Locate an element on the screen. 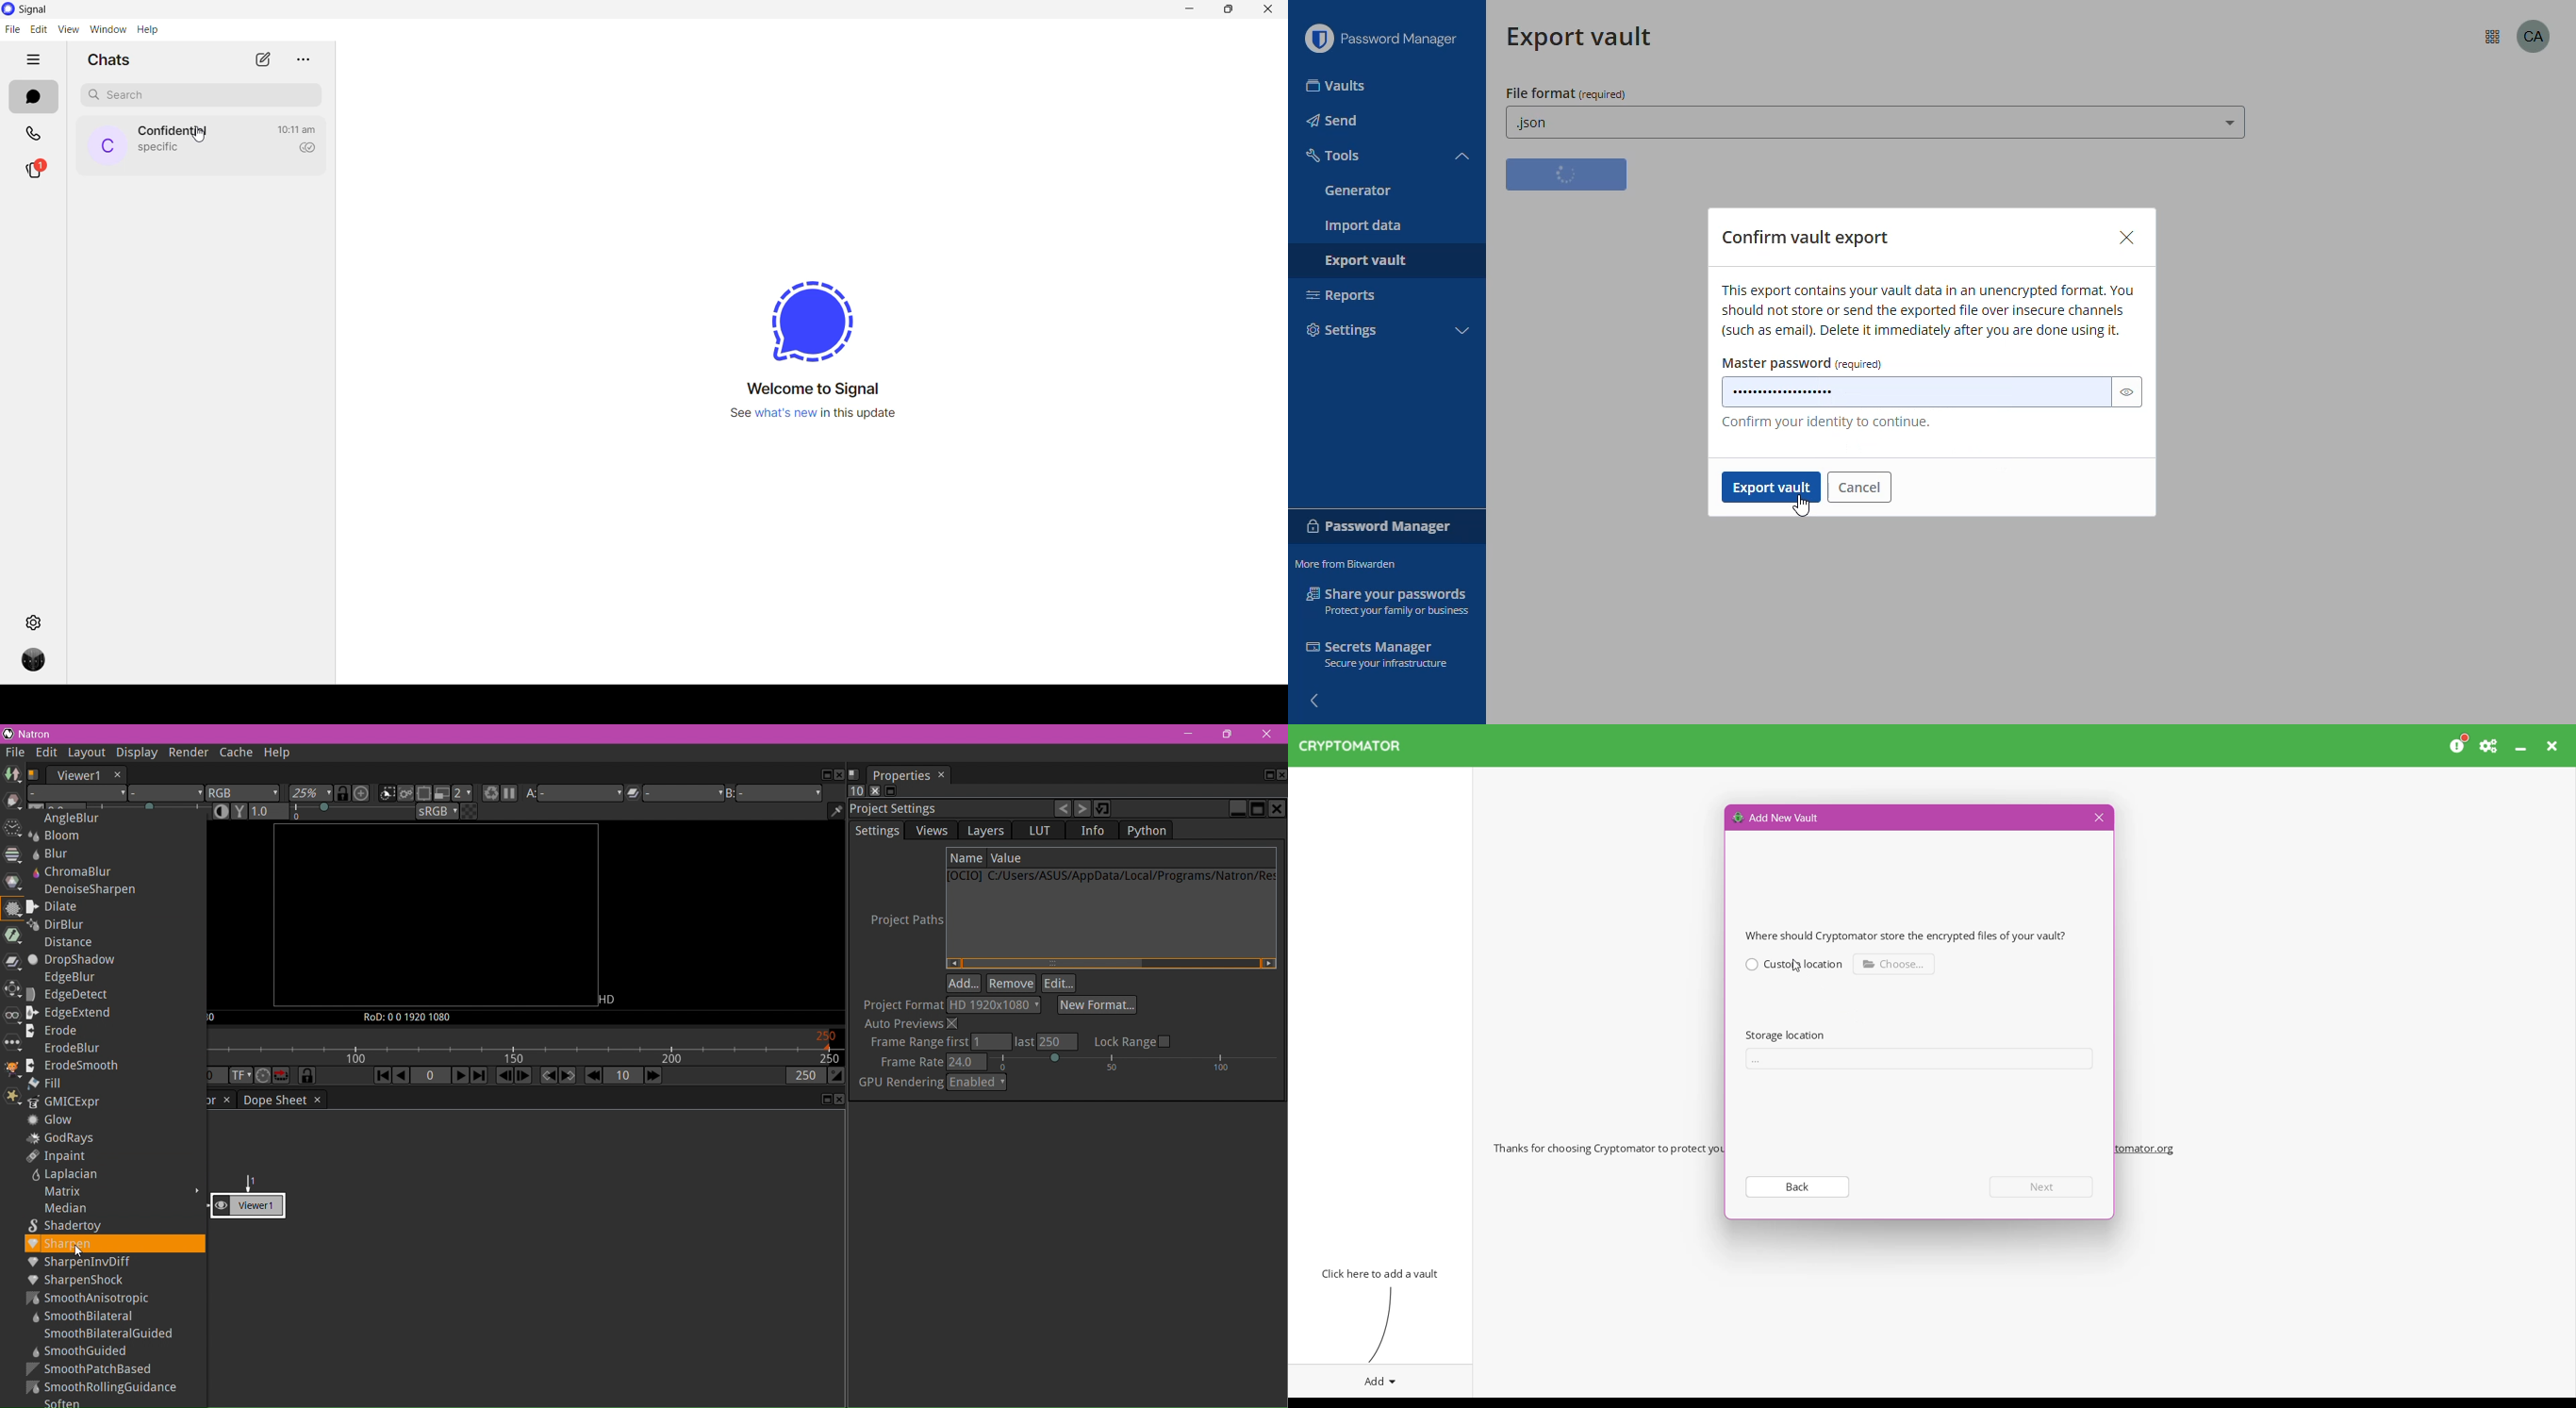 This screenshot has height=1428, width=2576. chats heading is located at coordinates (111, 62).